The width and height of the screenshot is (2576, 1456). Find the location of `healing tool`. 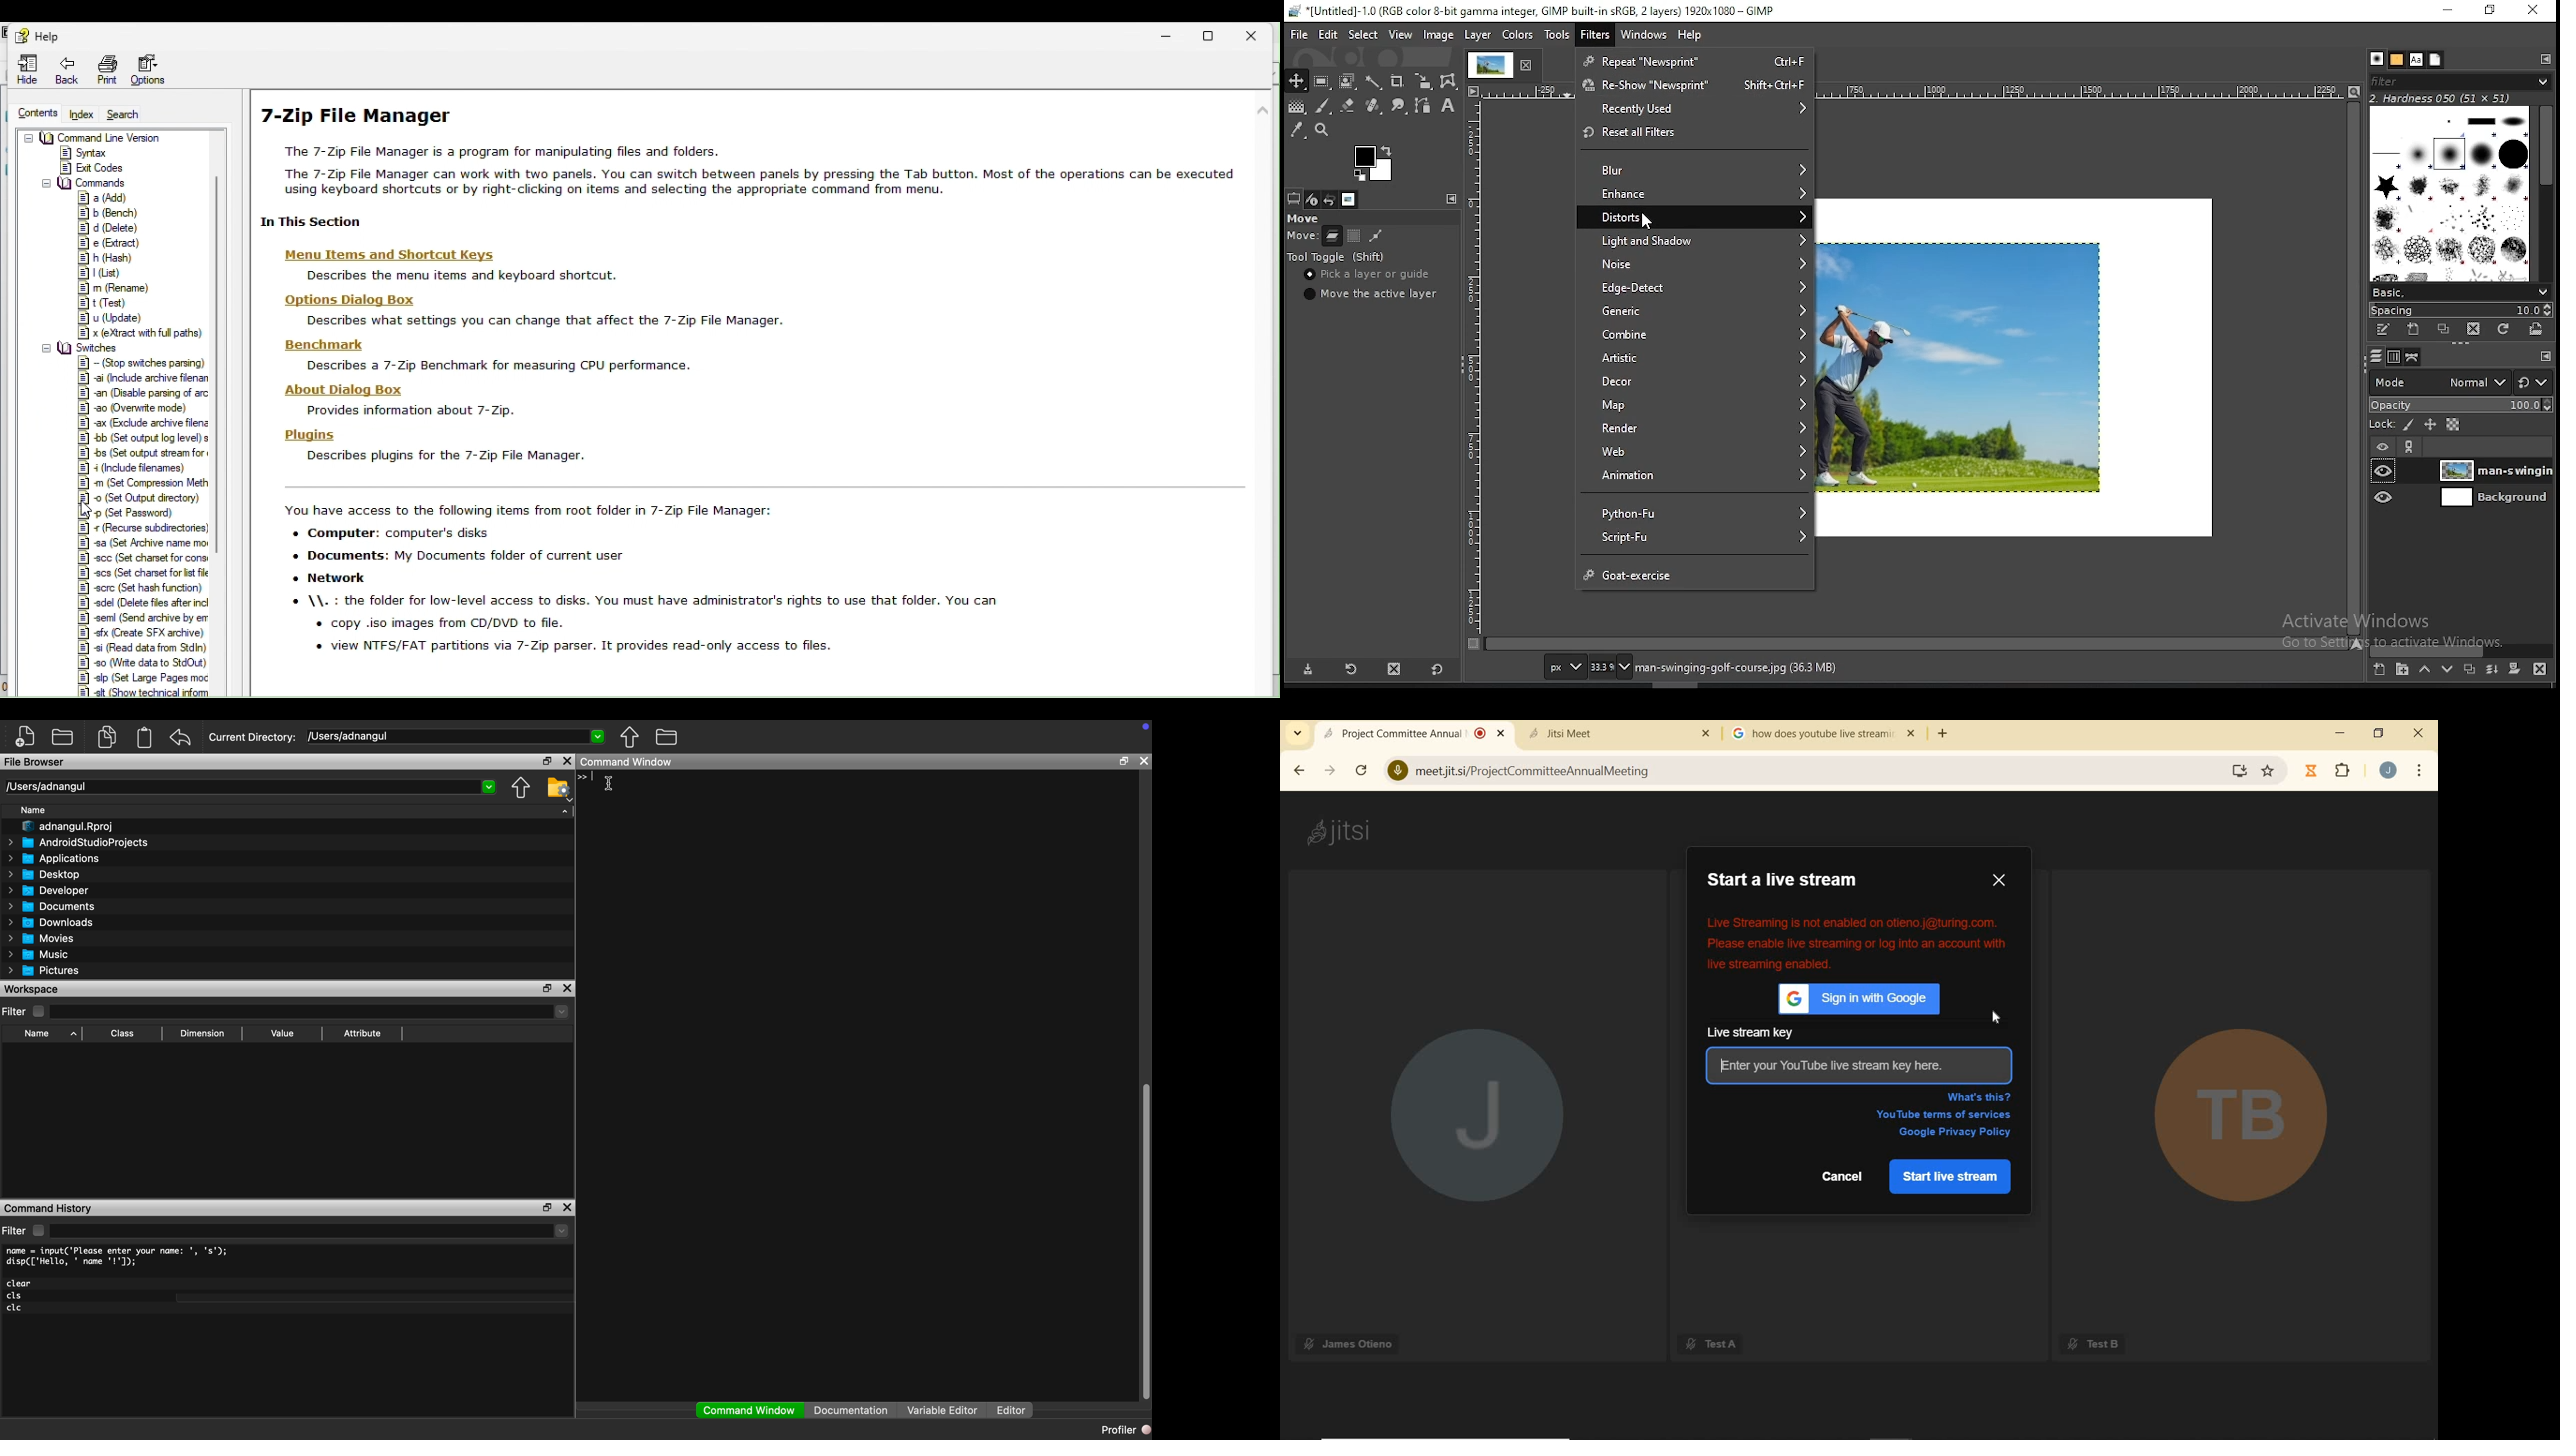

healing tool is located at coordinates (1373, 106).